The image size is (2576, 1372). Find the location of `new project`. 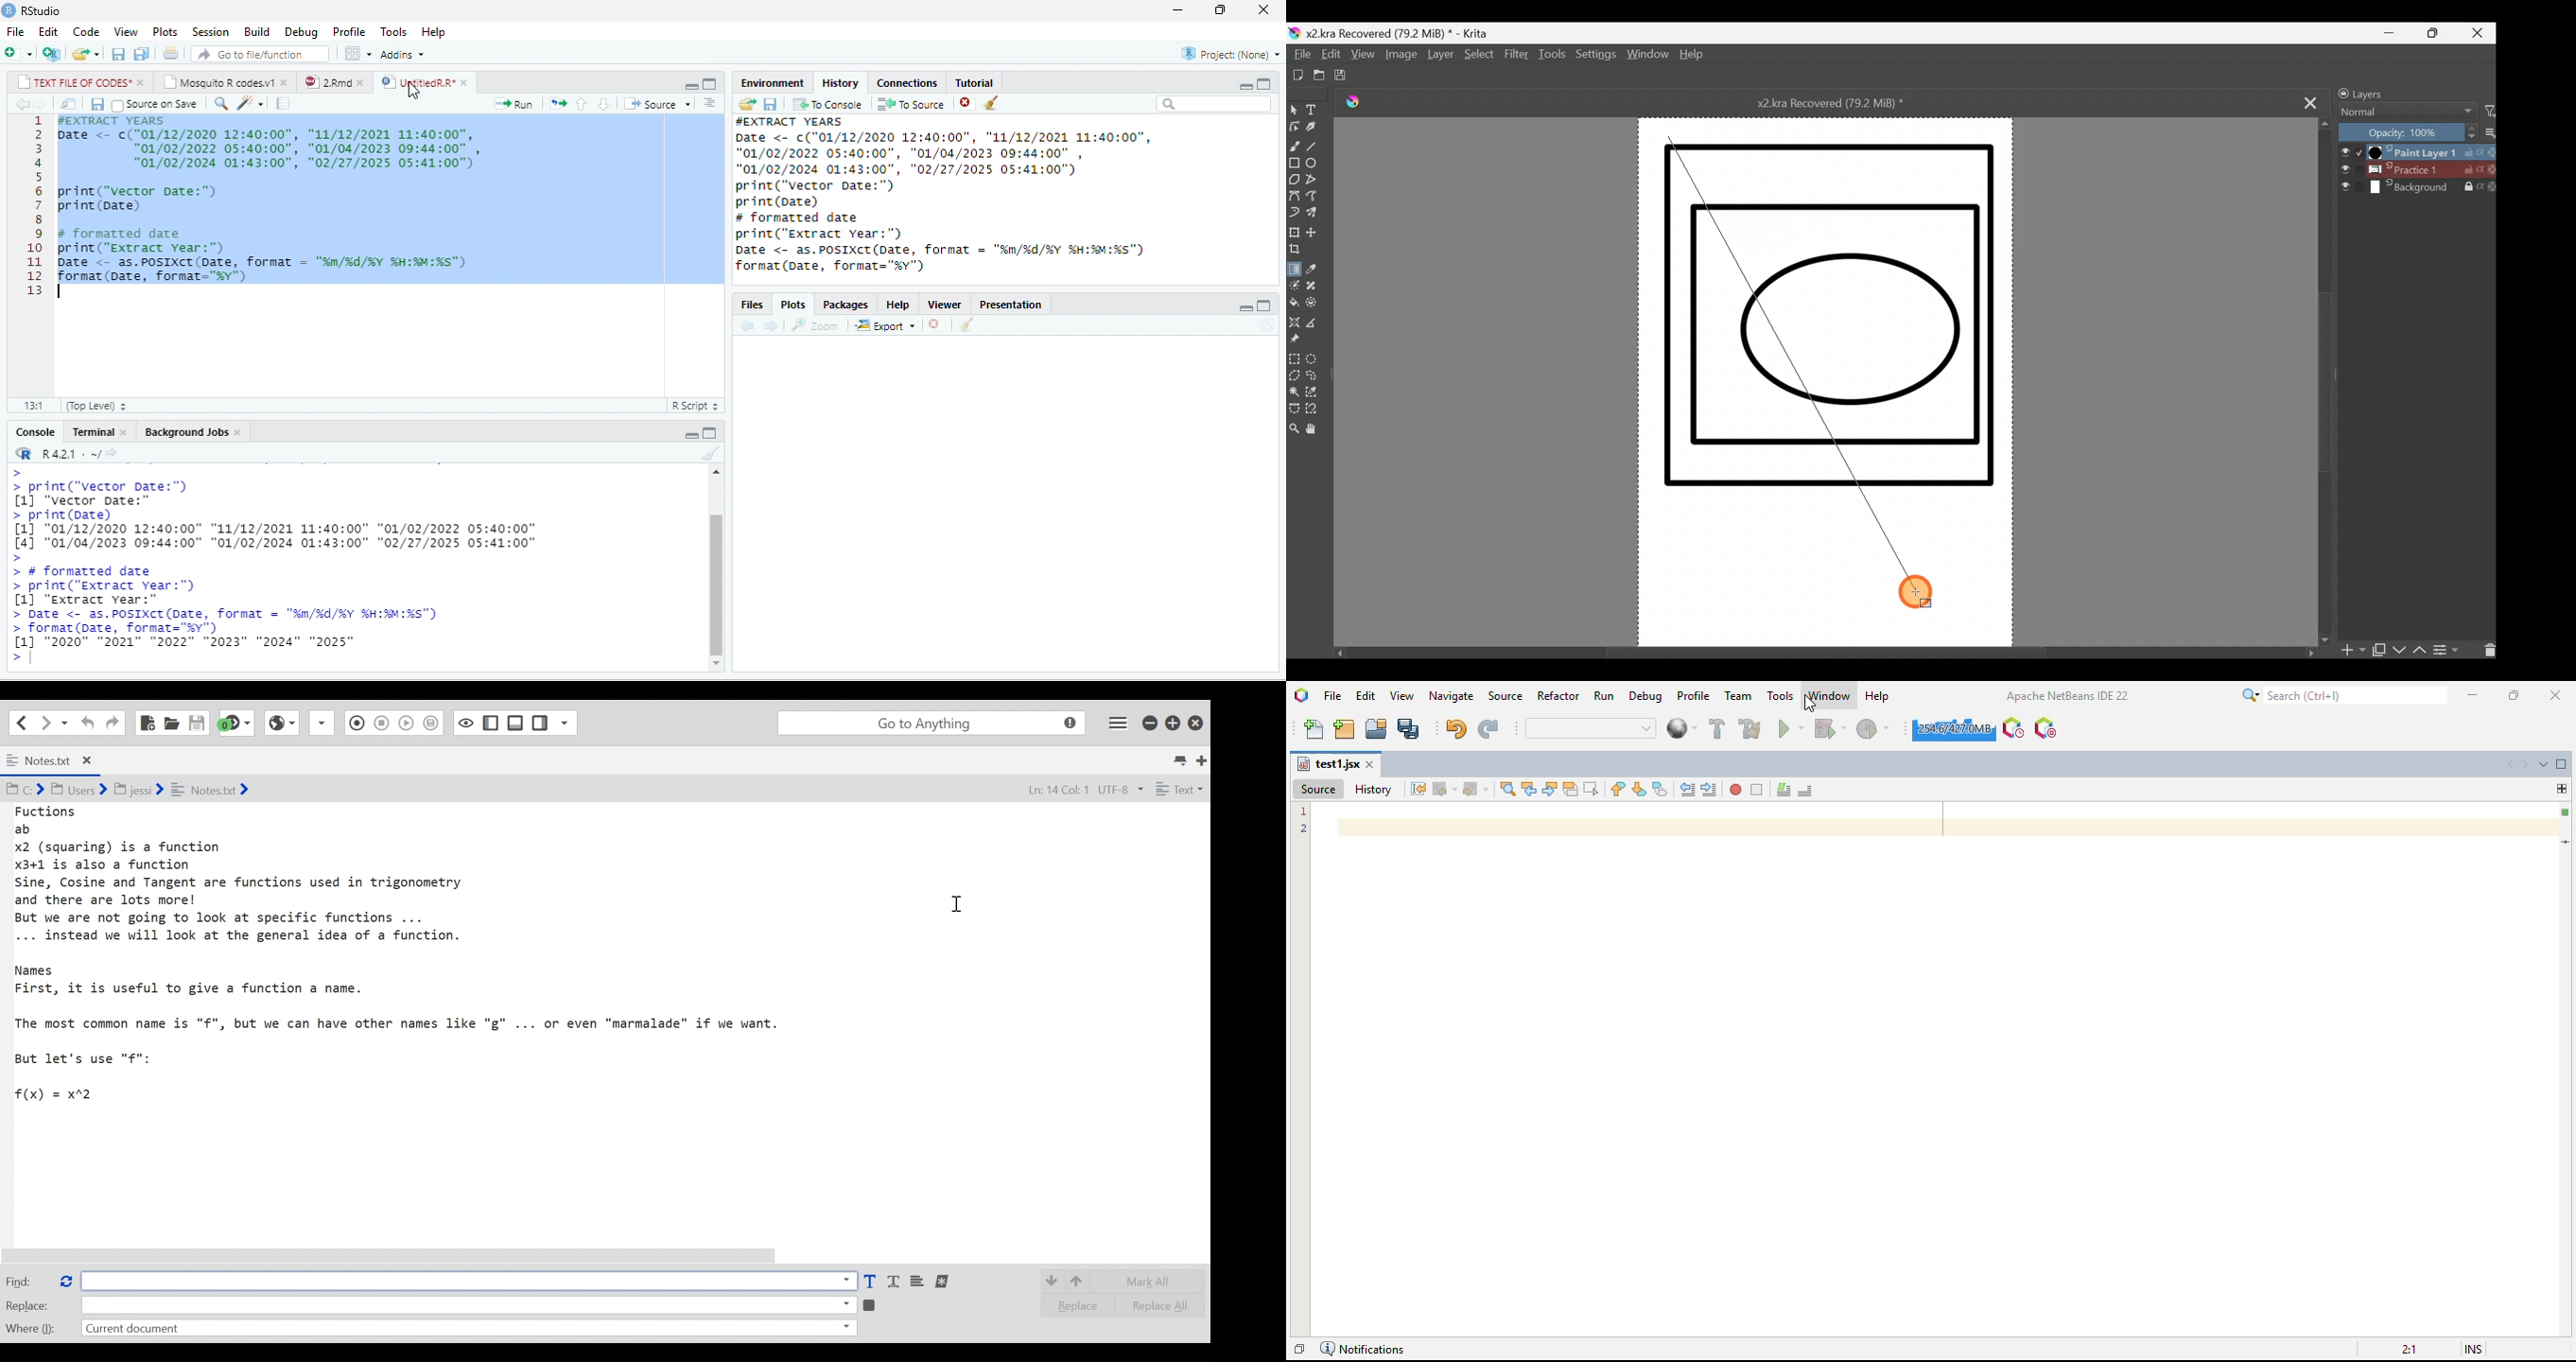

new project is located at coordinates (52, 54).